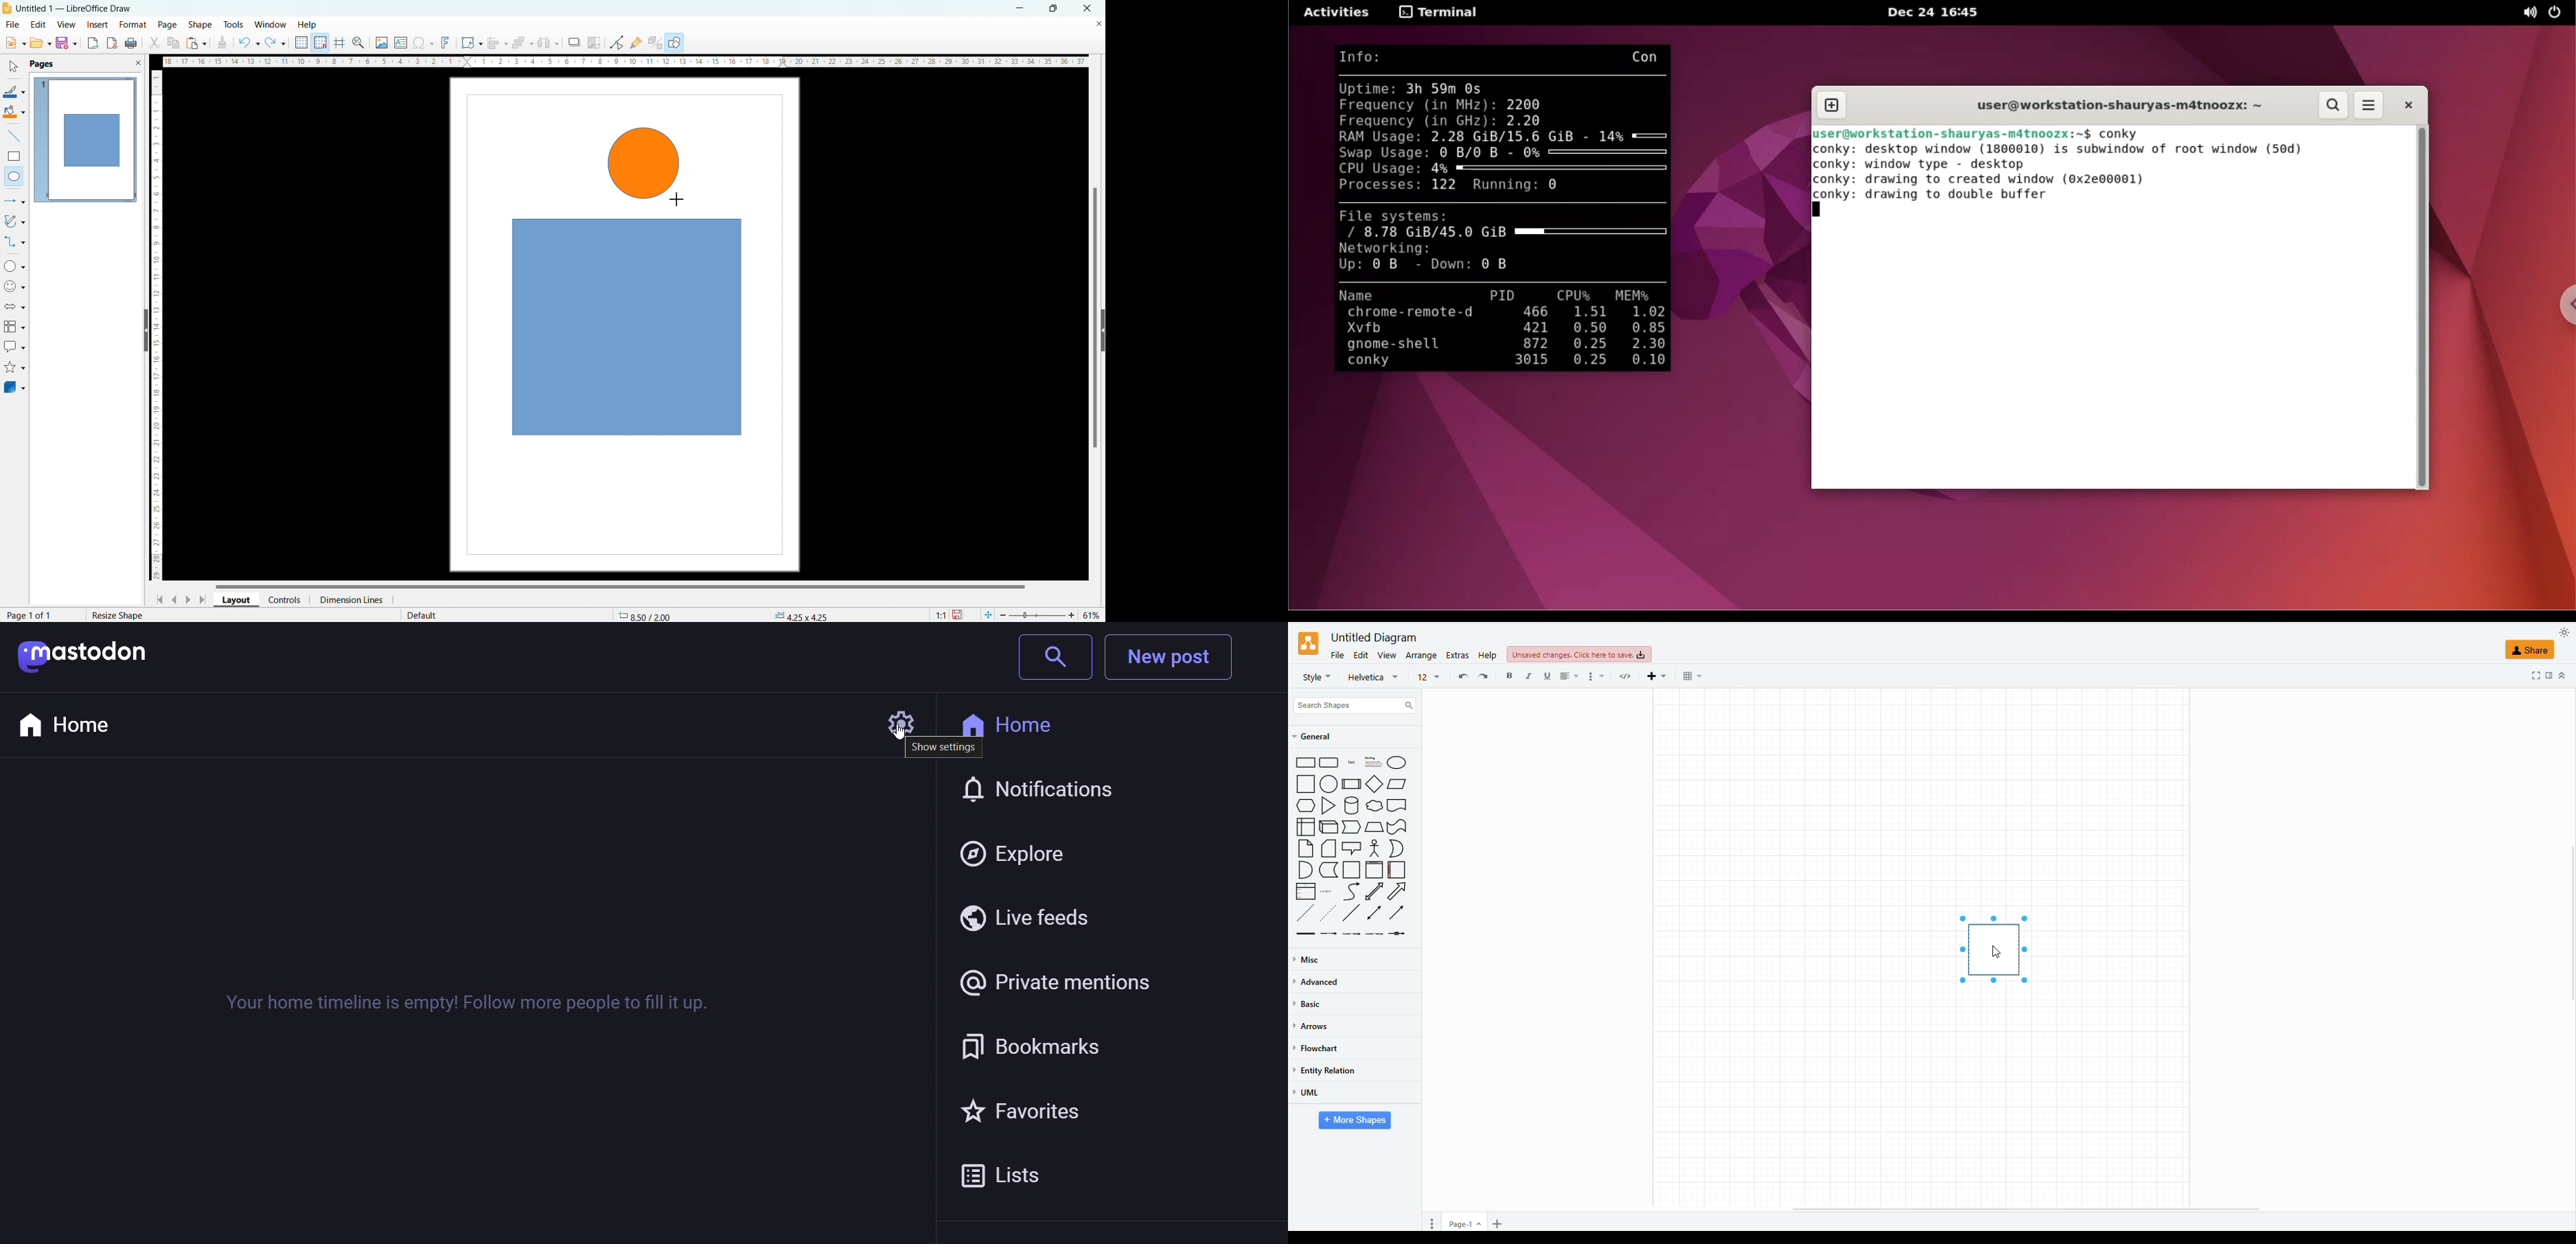  What do you see at coordinates (271, 25) in the screenshot?
I see `window` at bounding box center [271, 25].